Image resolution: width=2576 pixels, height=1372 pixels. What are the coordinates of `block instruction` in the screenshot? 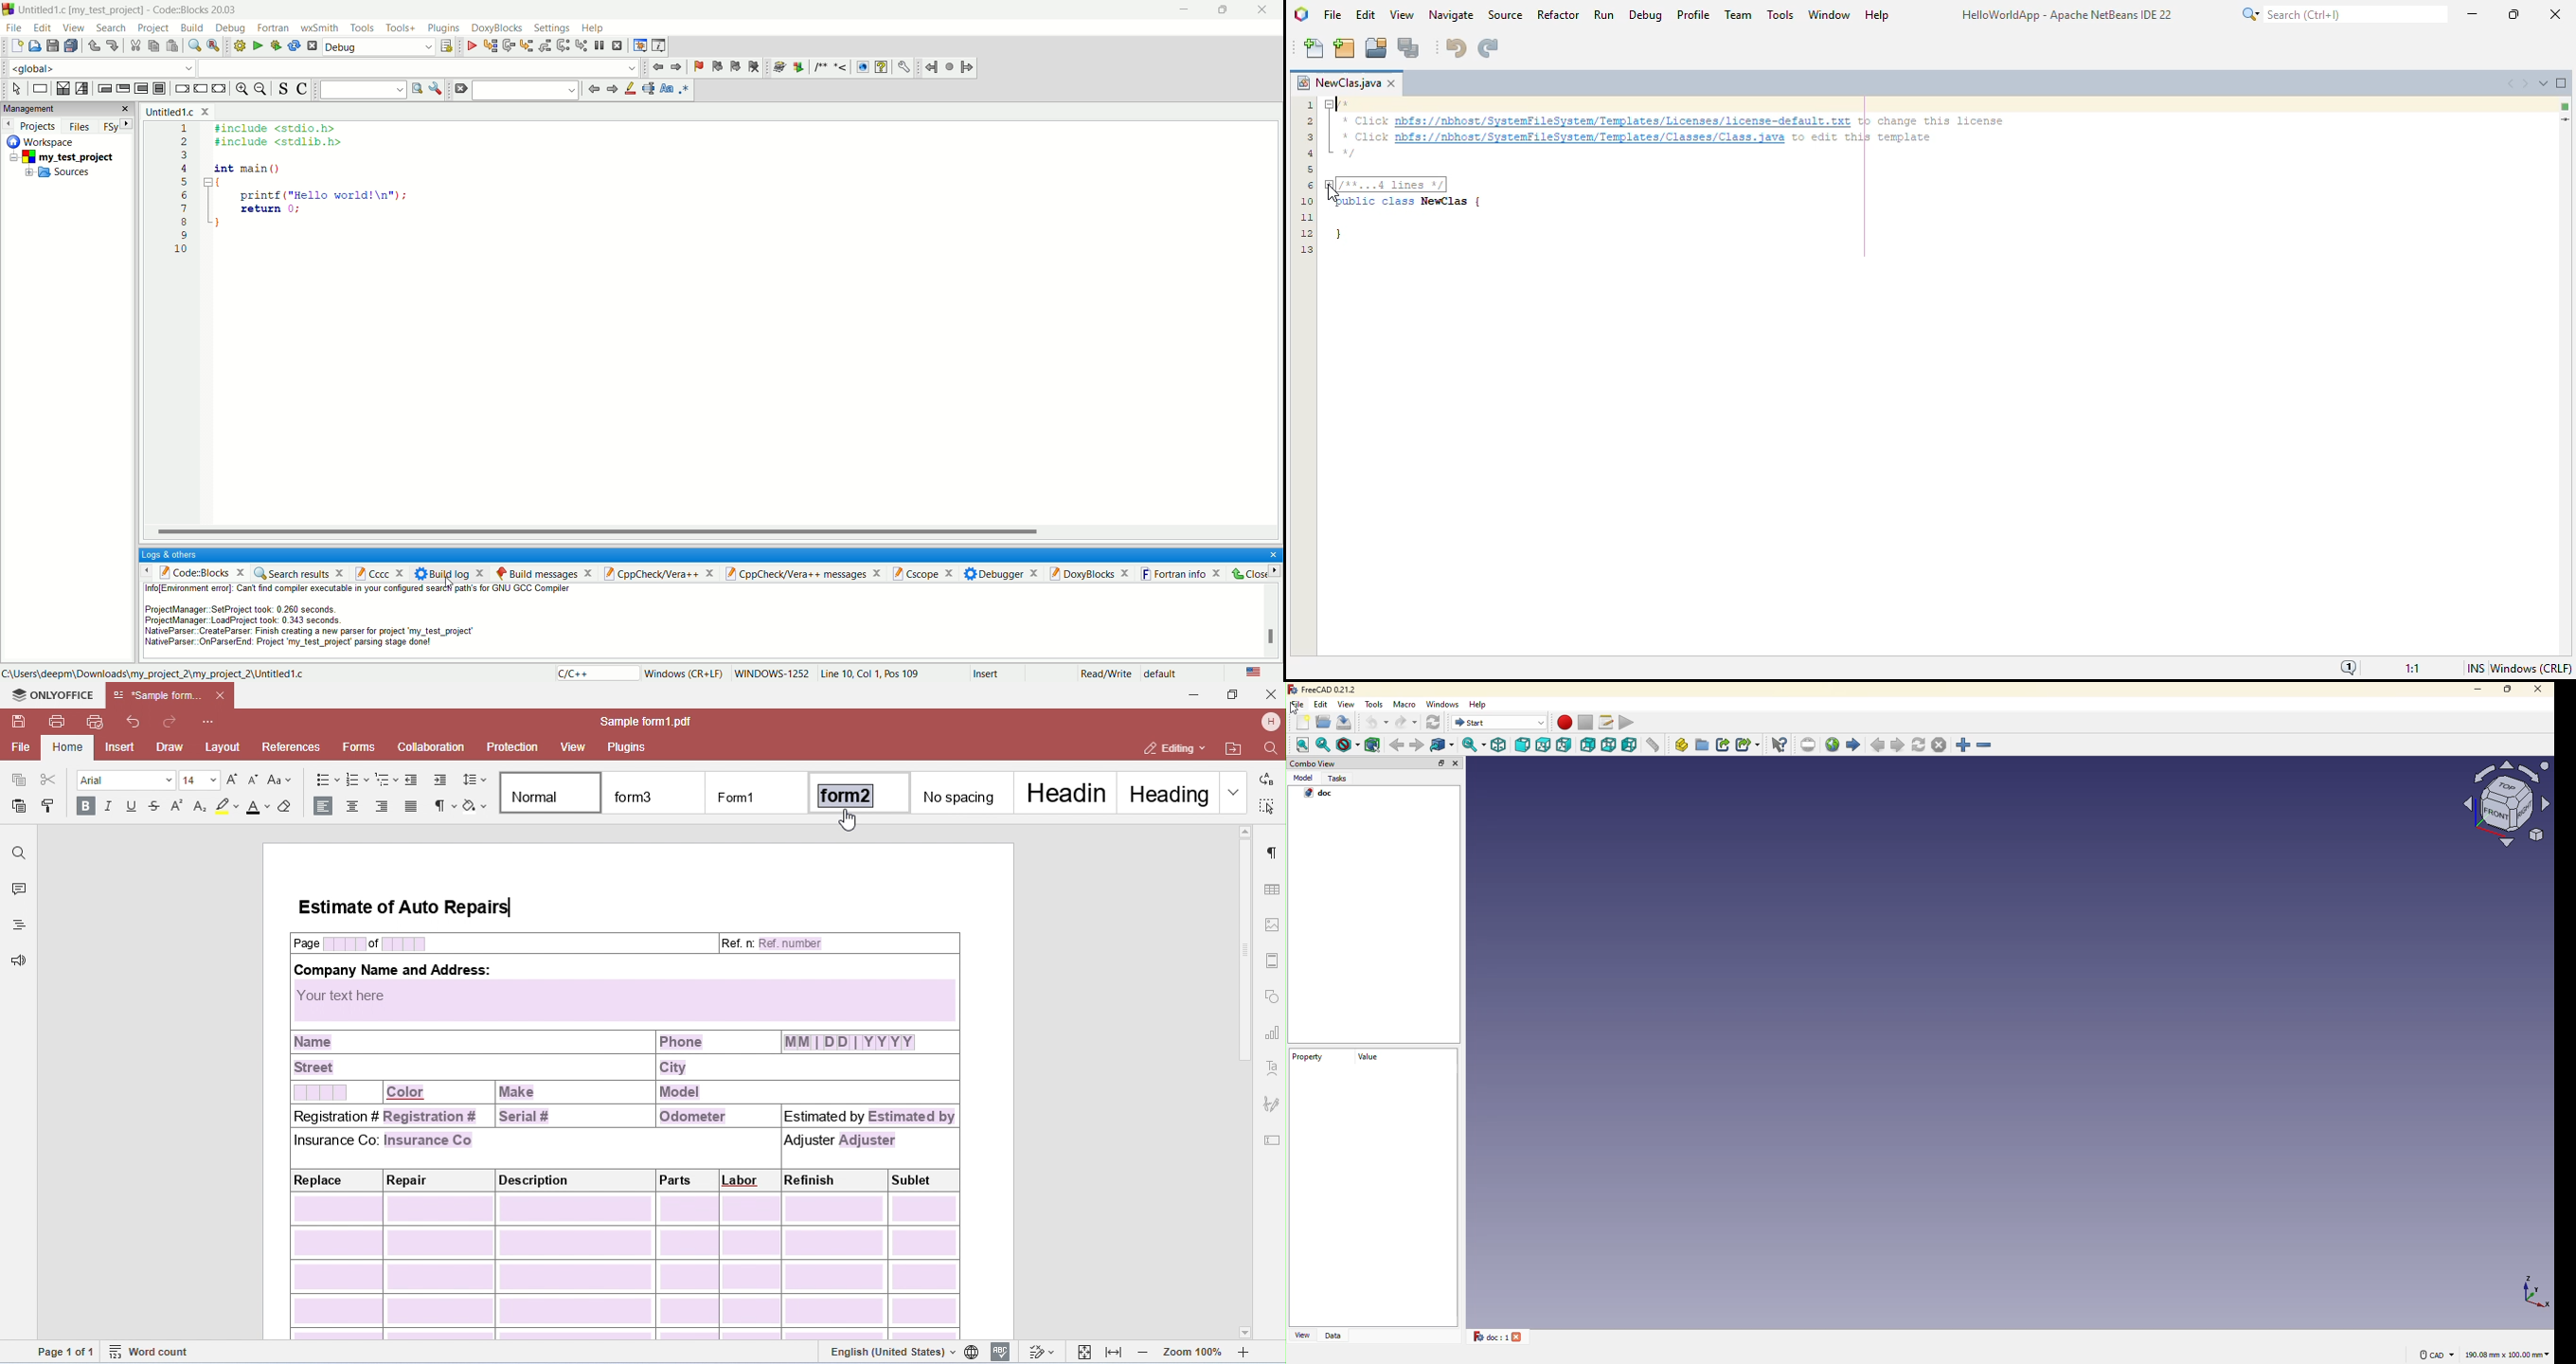 It's located at (160, 88).